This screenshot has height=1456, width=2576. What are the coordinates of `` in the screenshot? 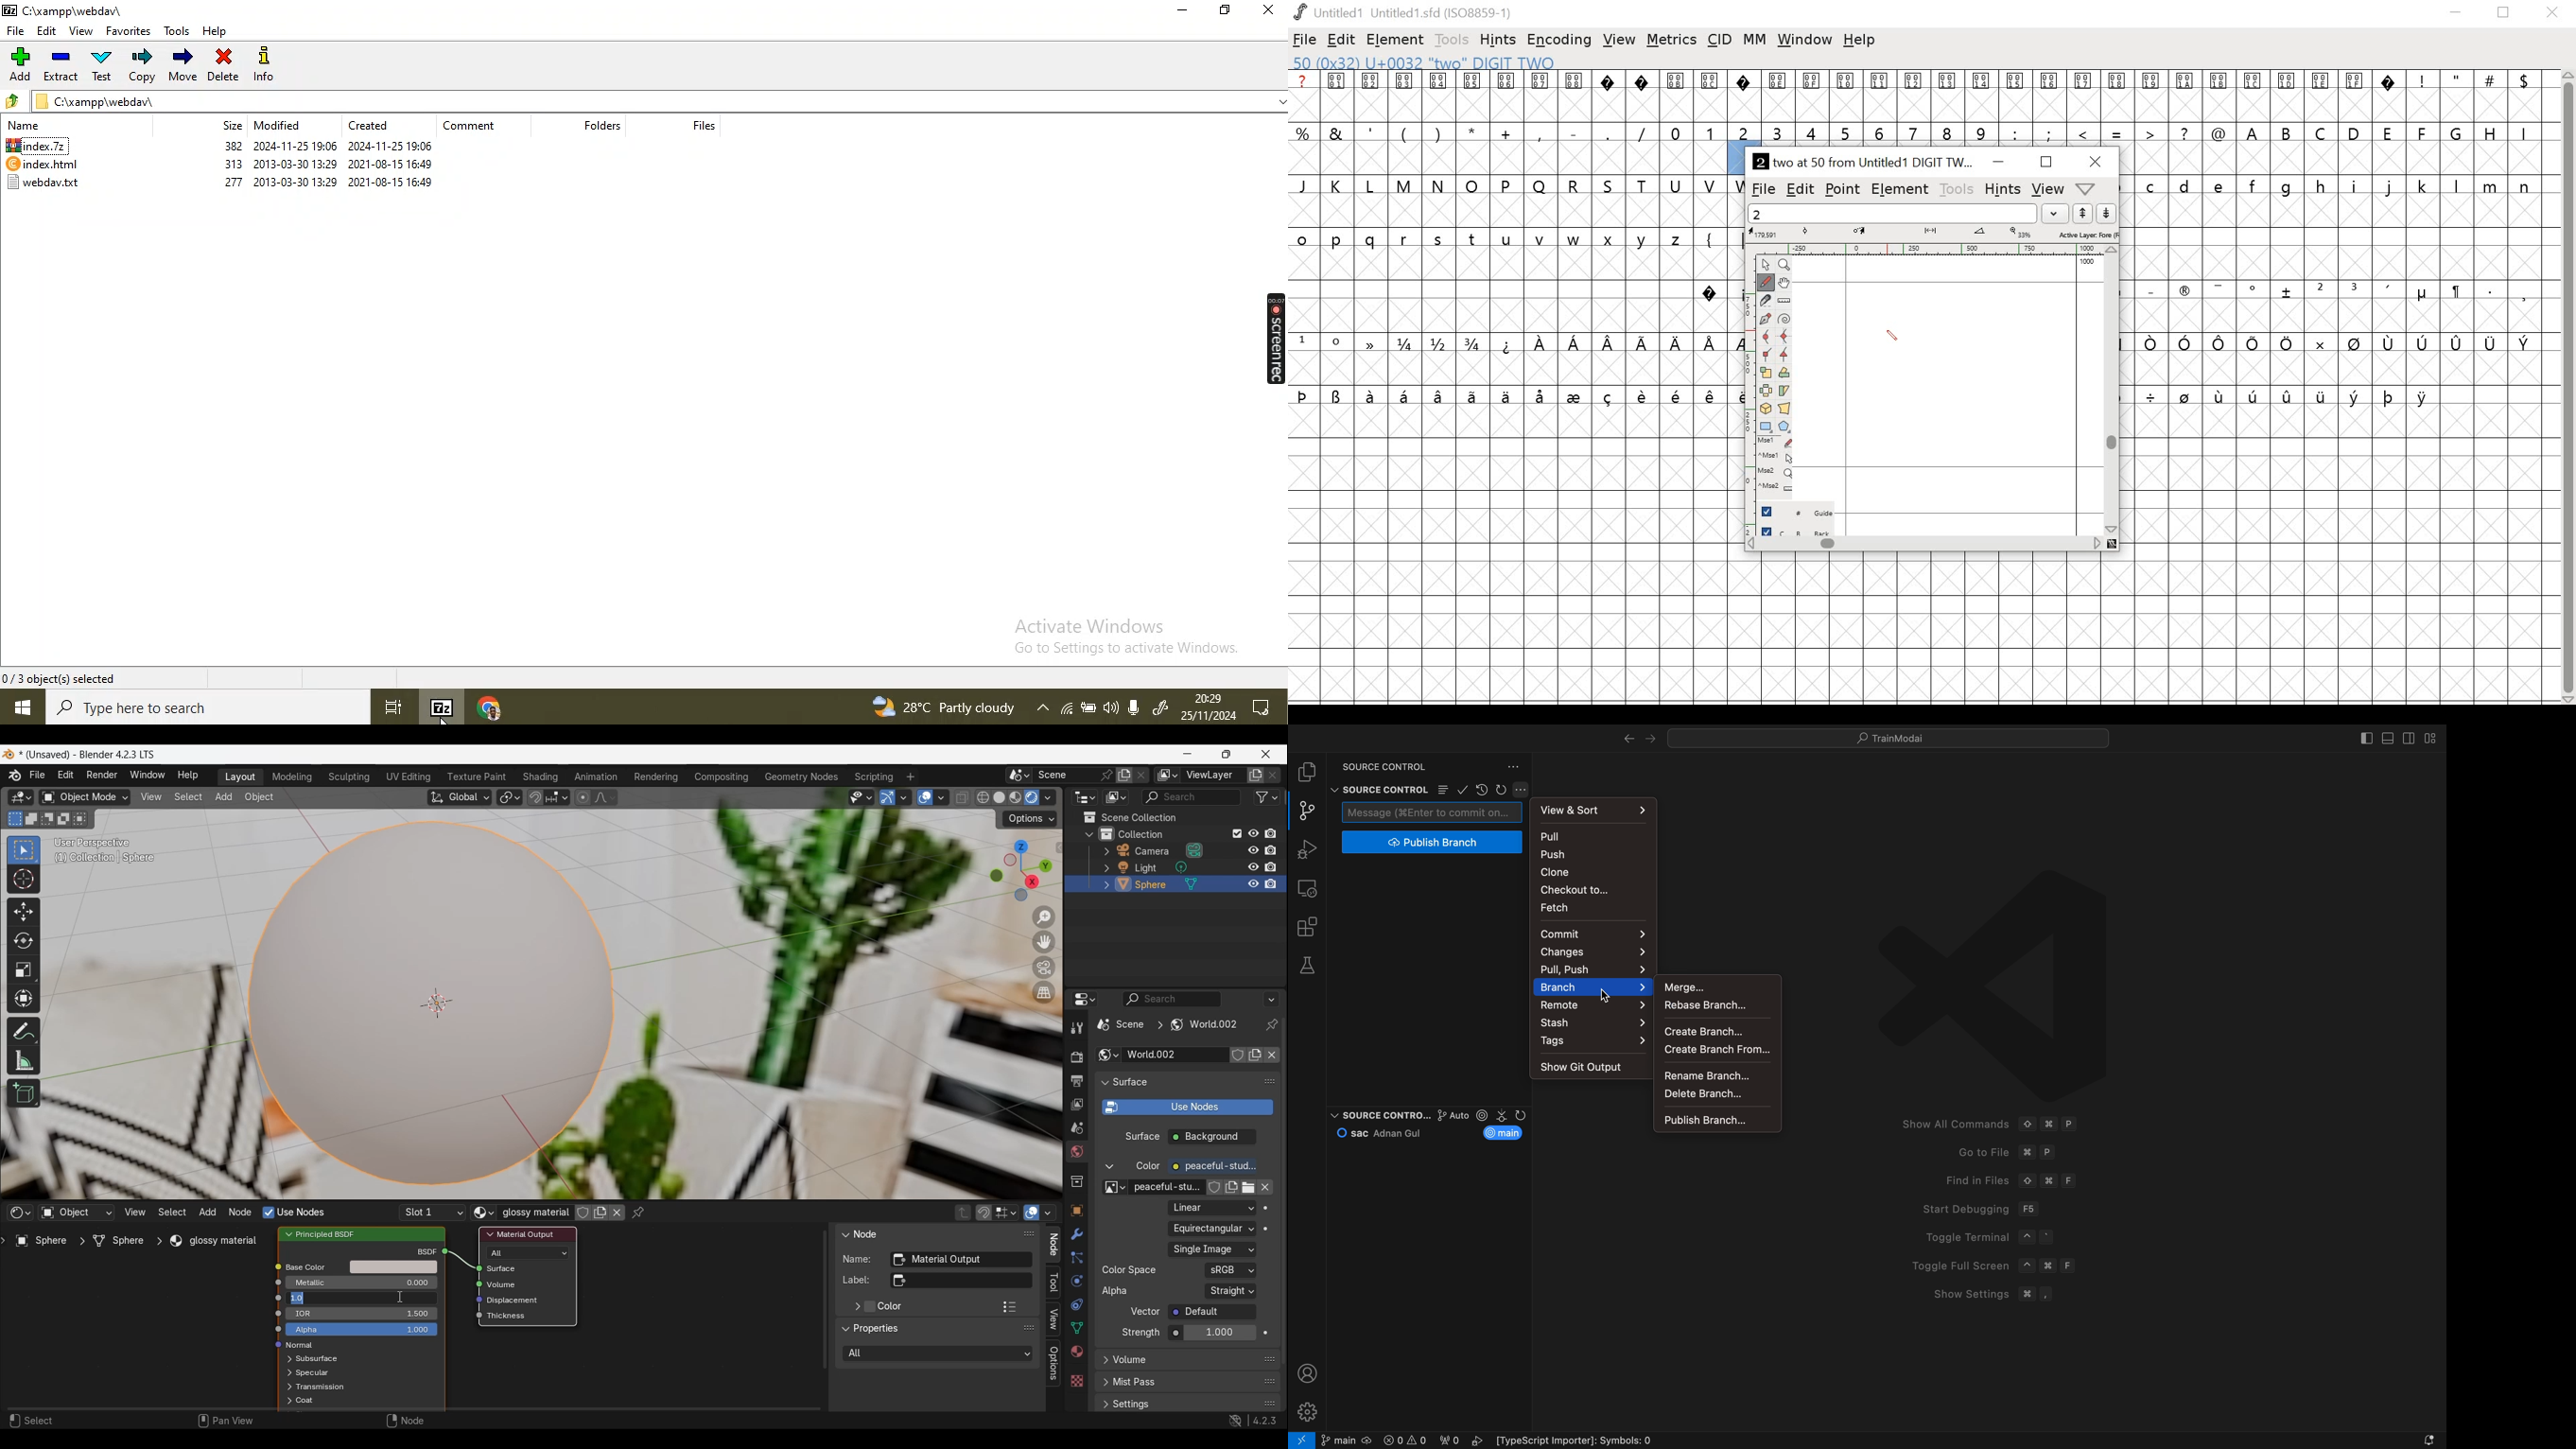 It's located at (1523, 789).